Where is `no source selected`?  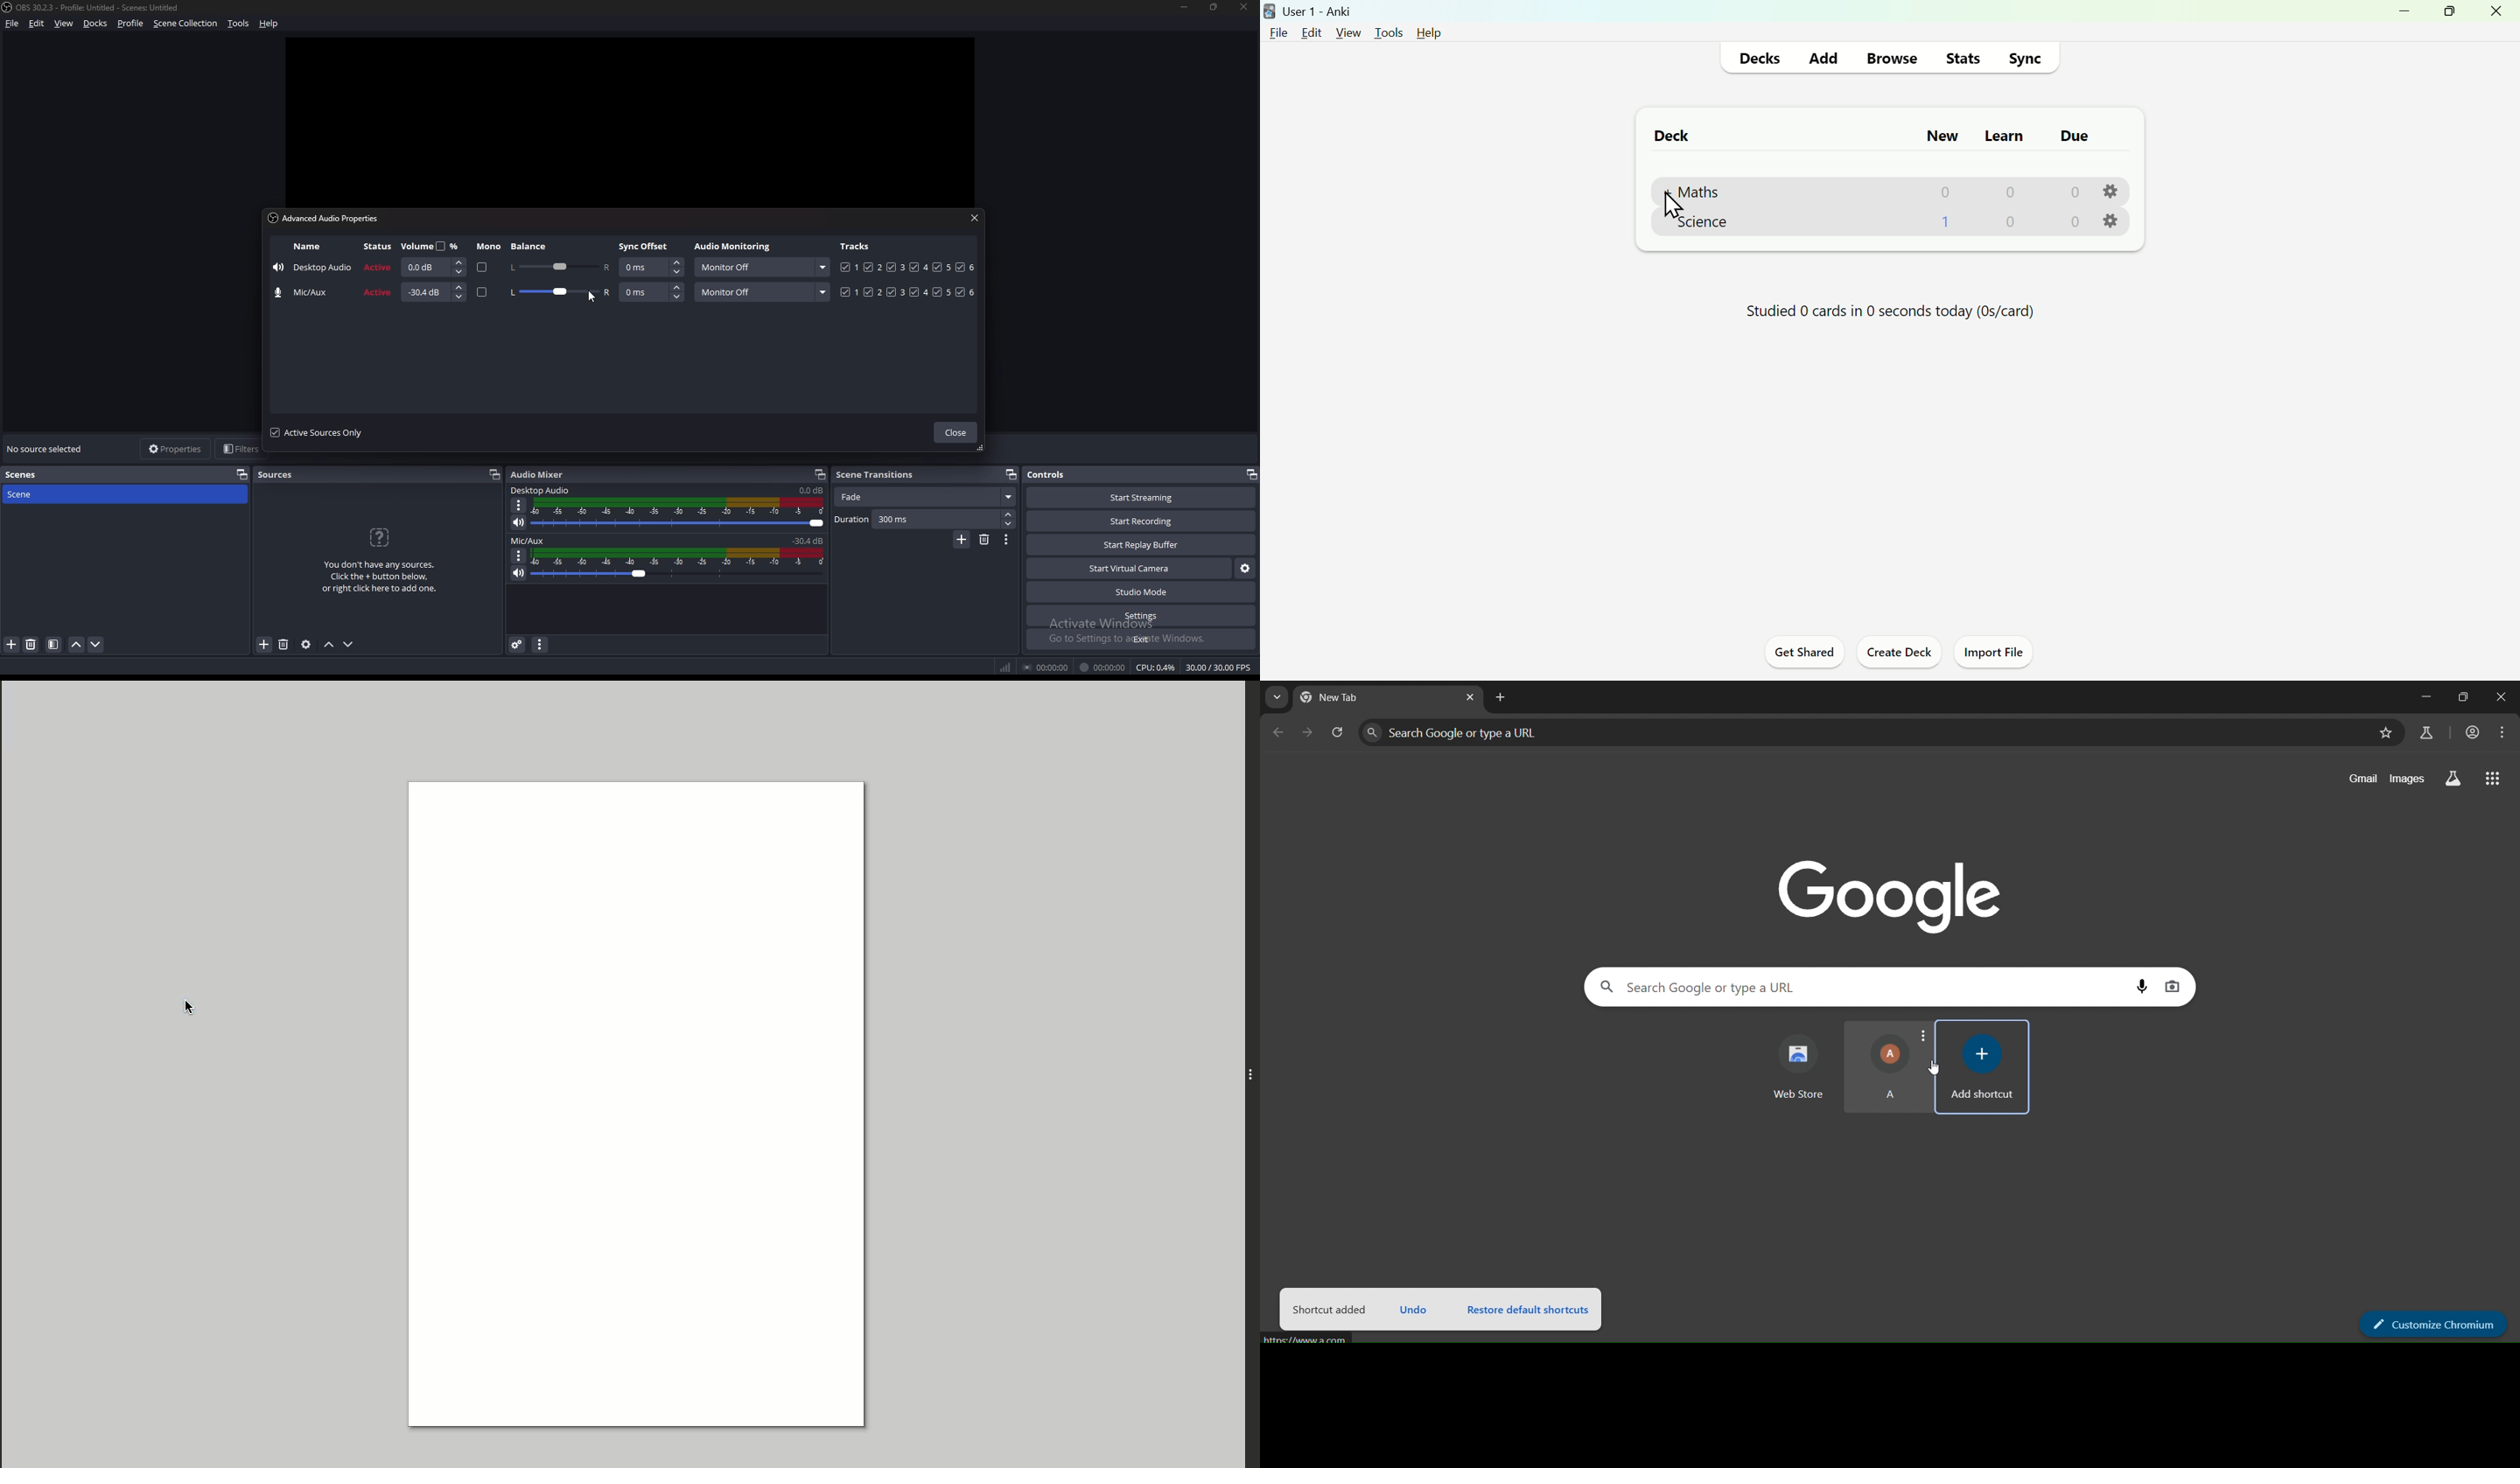
no source selected is located at coordinates (49, 449).